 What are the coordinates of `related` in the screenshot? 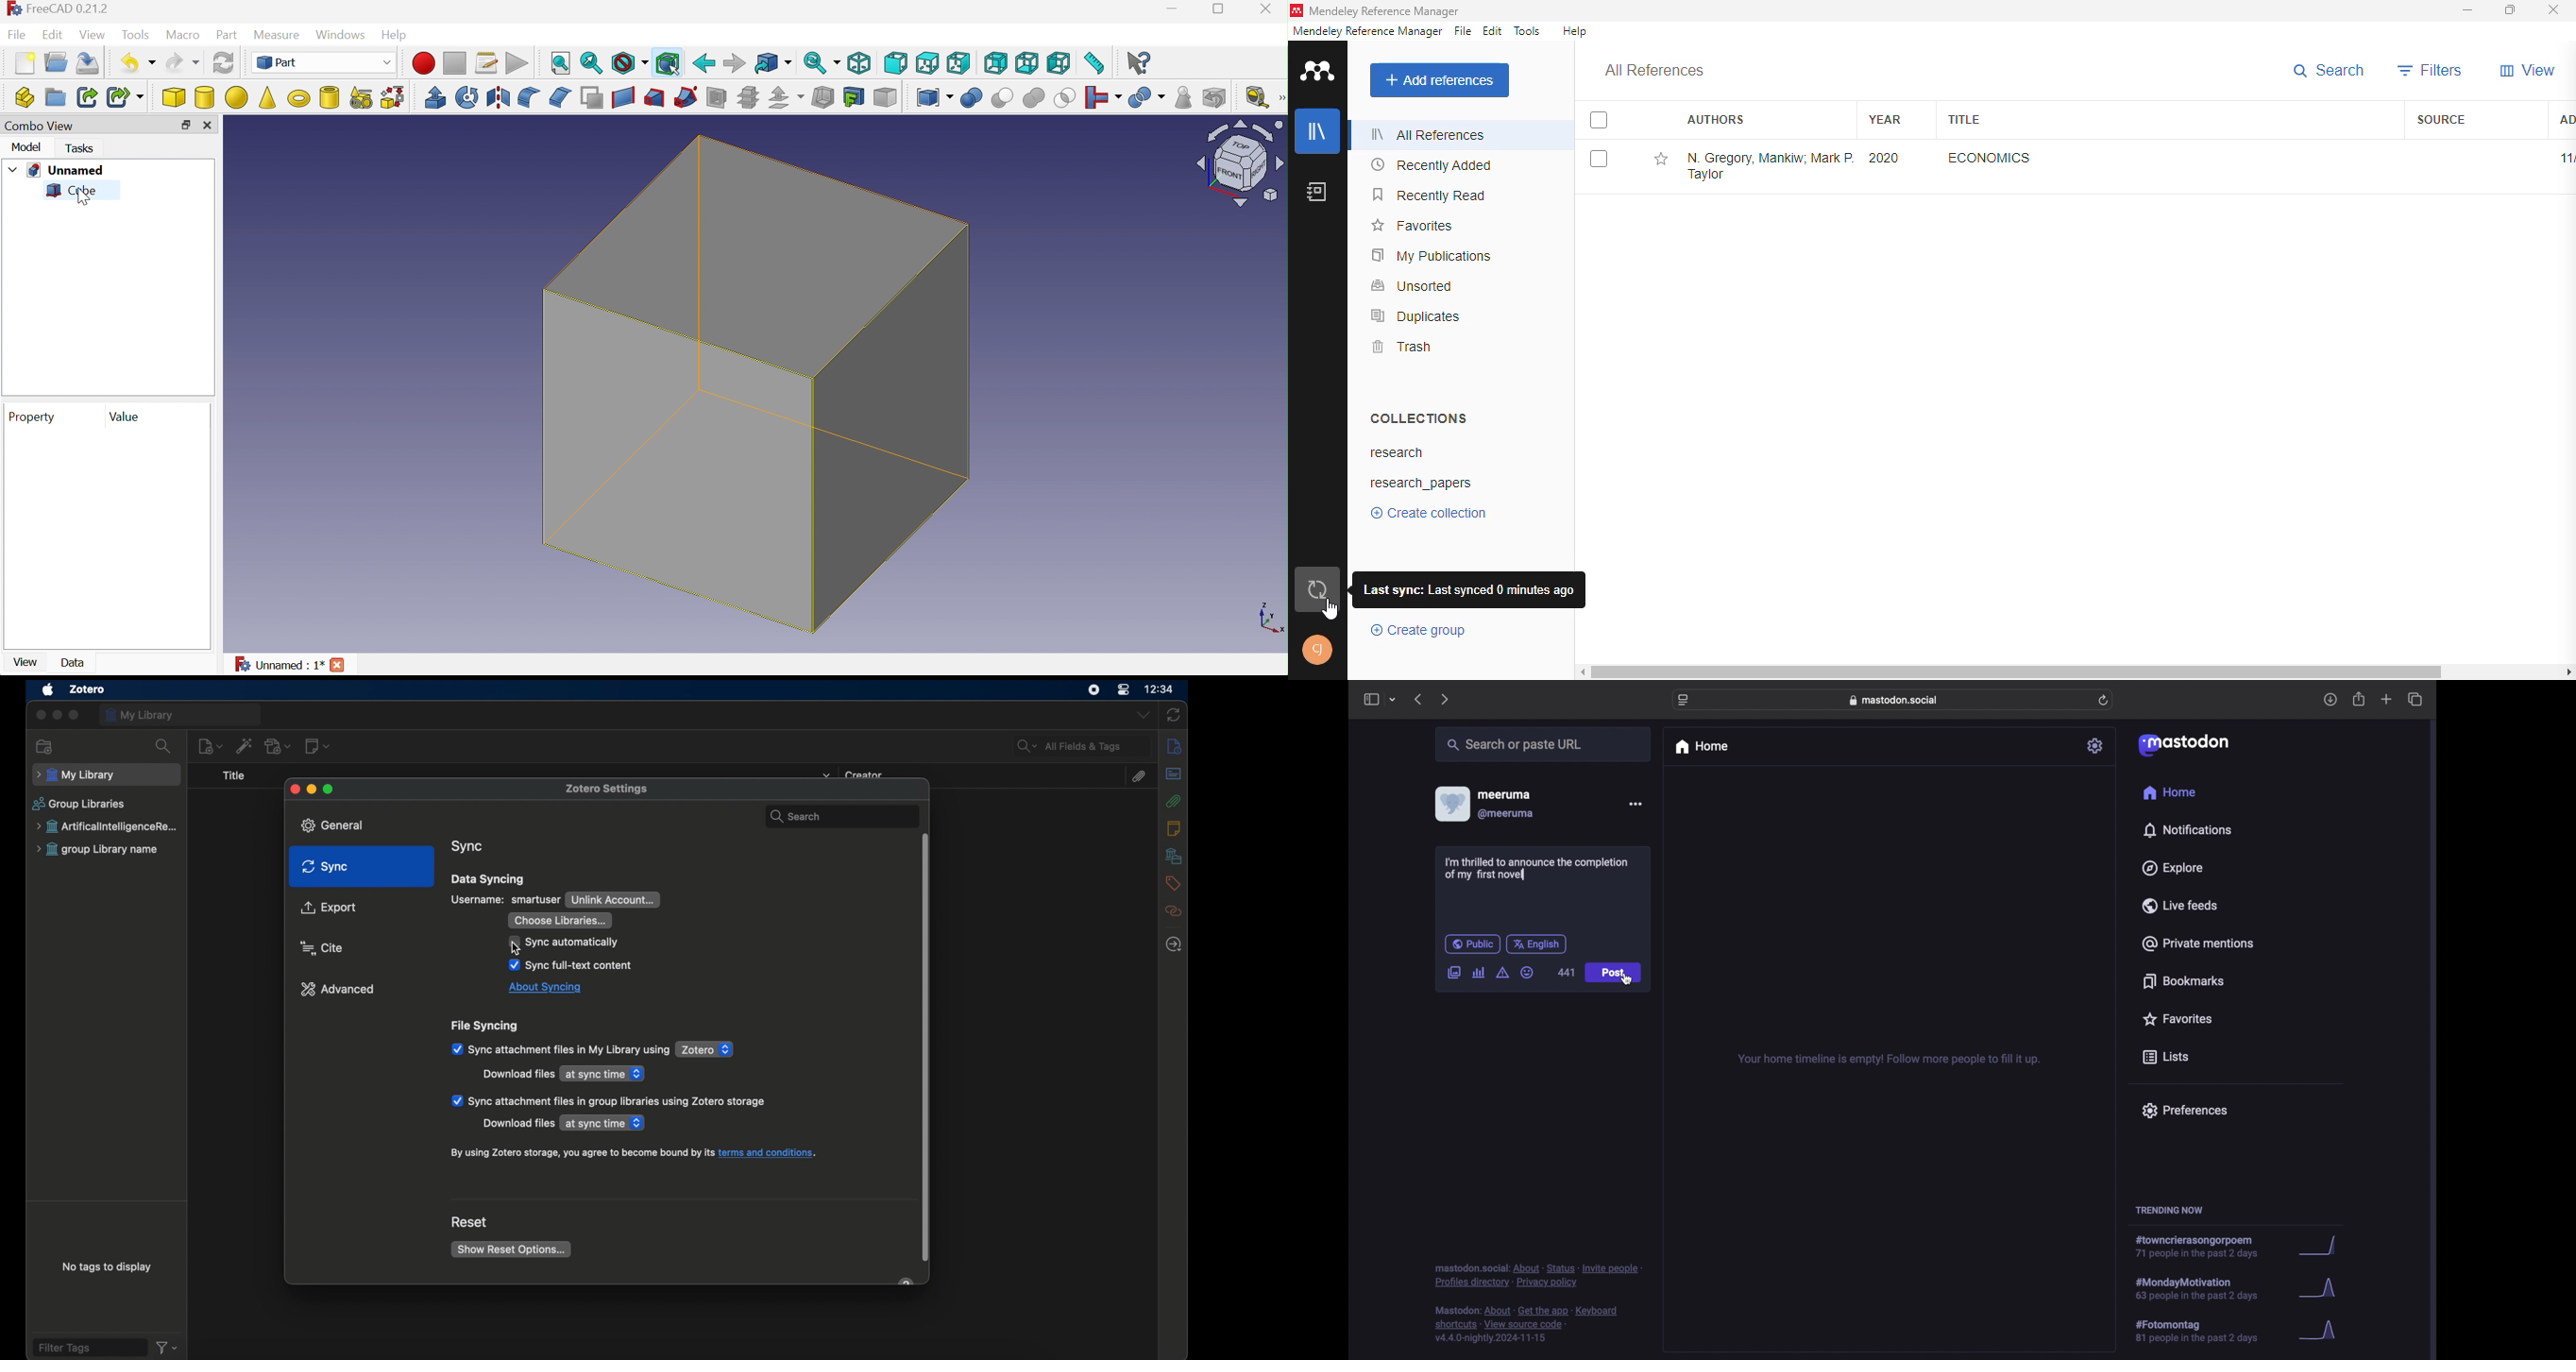 It's located at (1173, 912).